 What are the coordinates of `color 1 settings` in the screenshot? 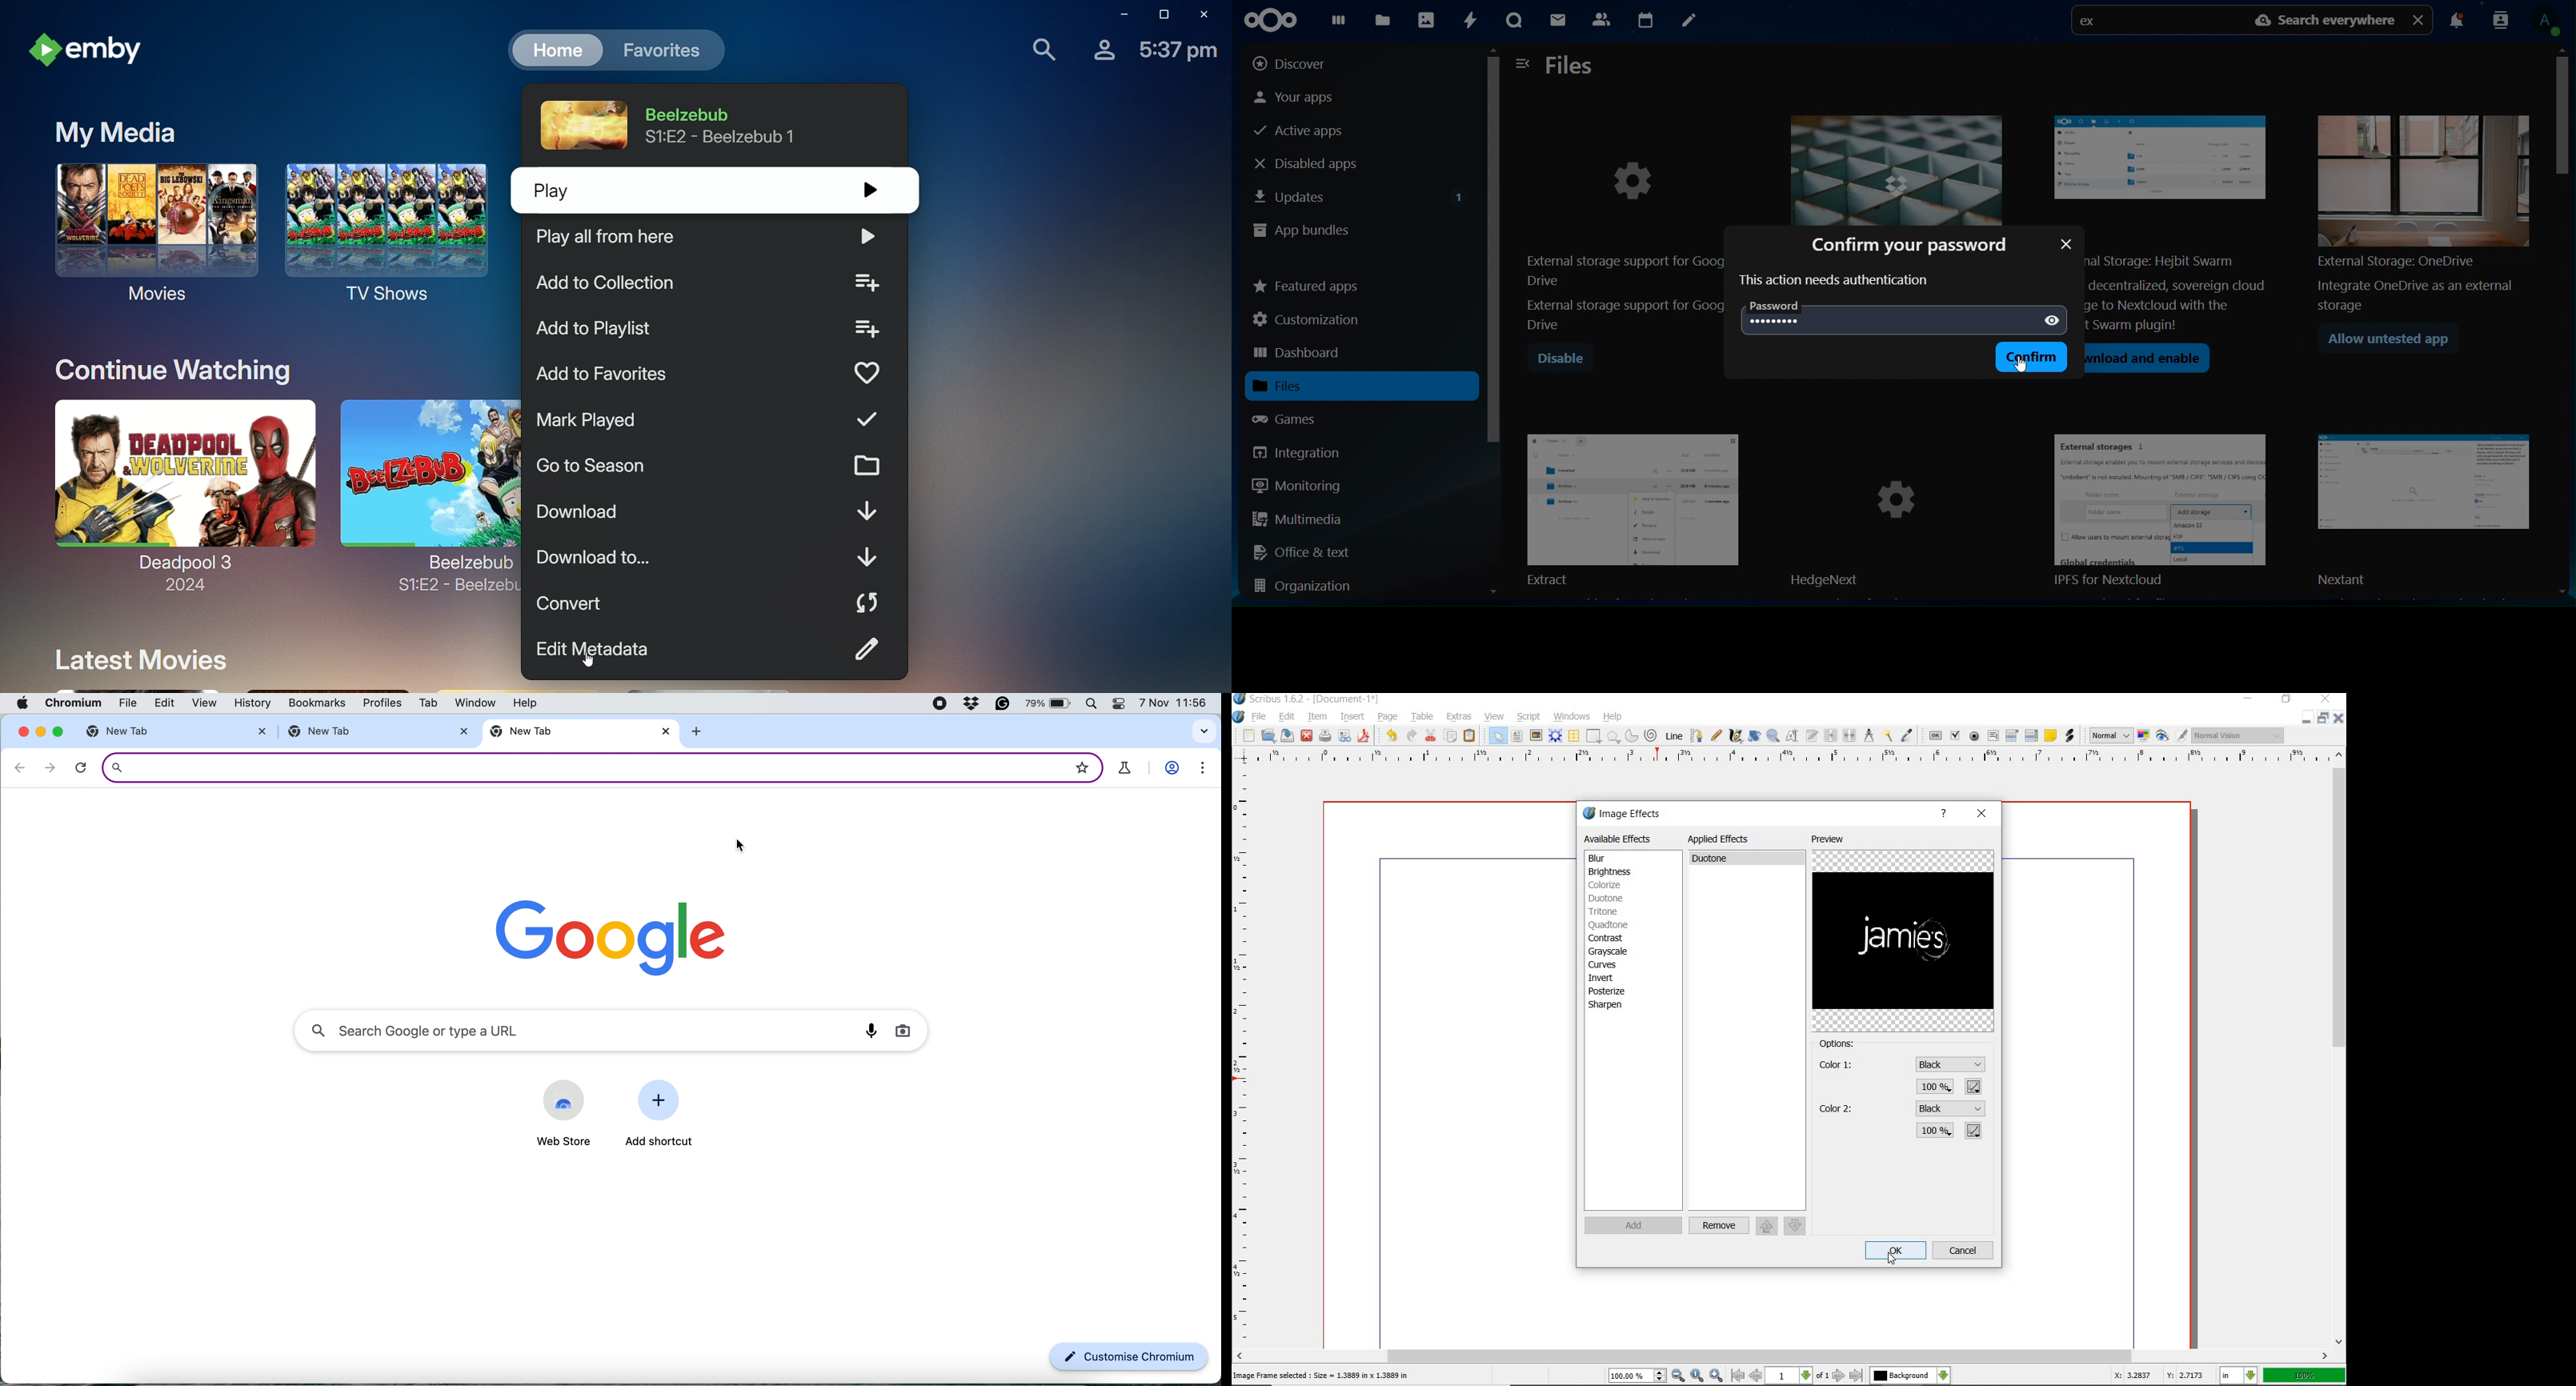 It's located at (1902, 1077).